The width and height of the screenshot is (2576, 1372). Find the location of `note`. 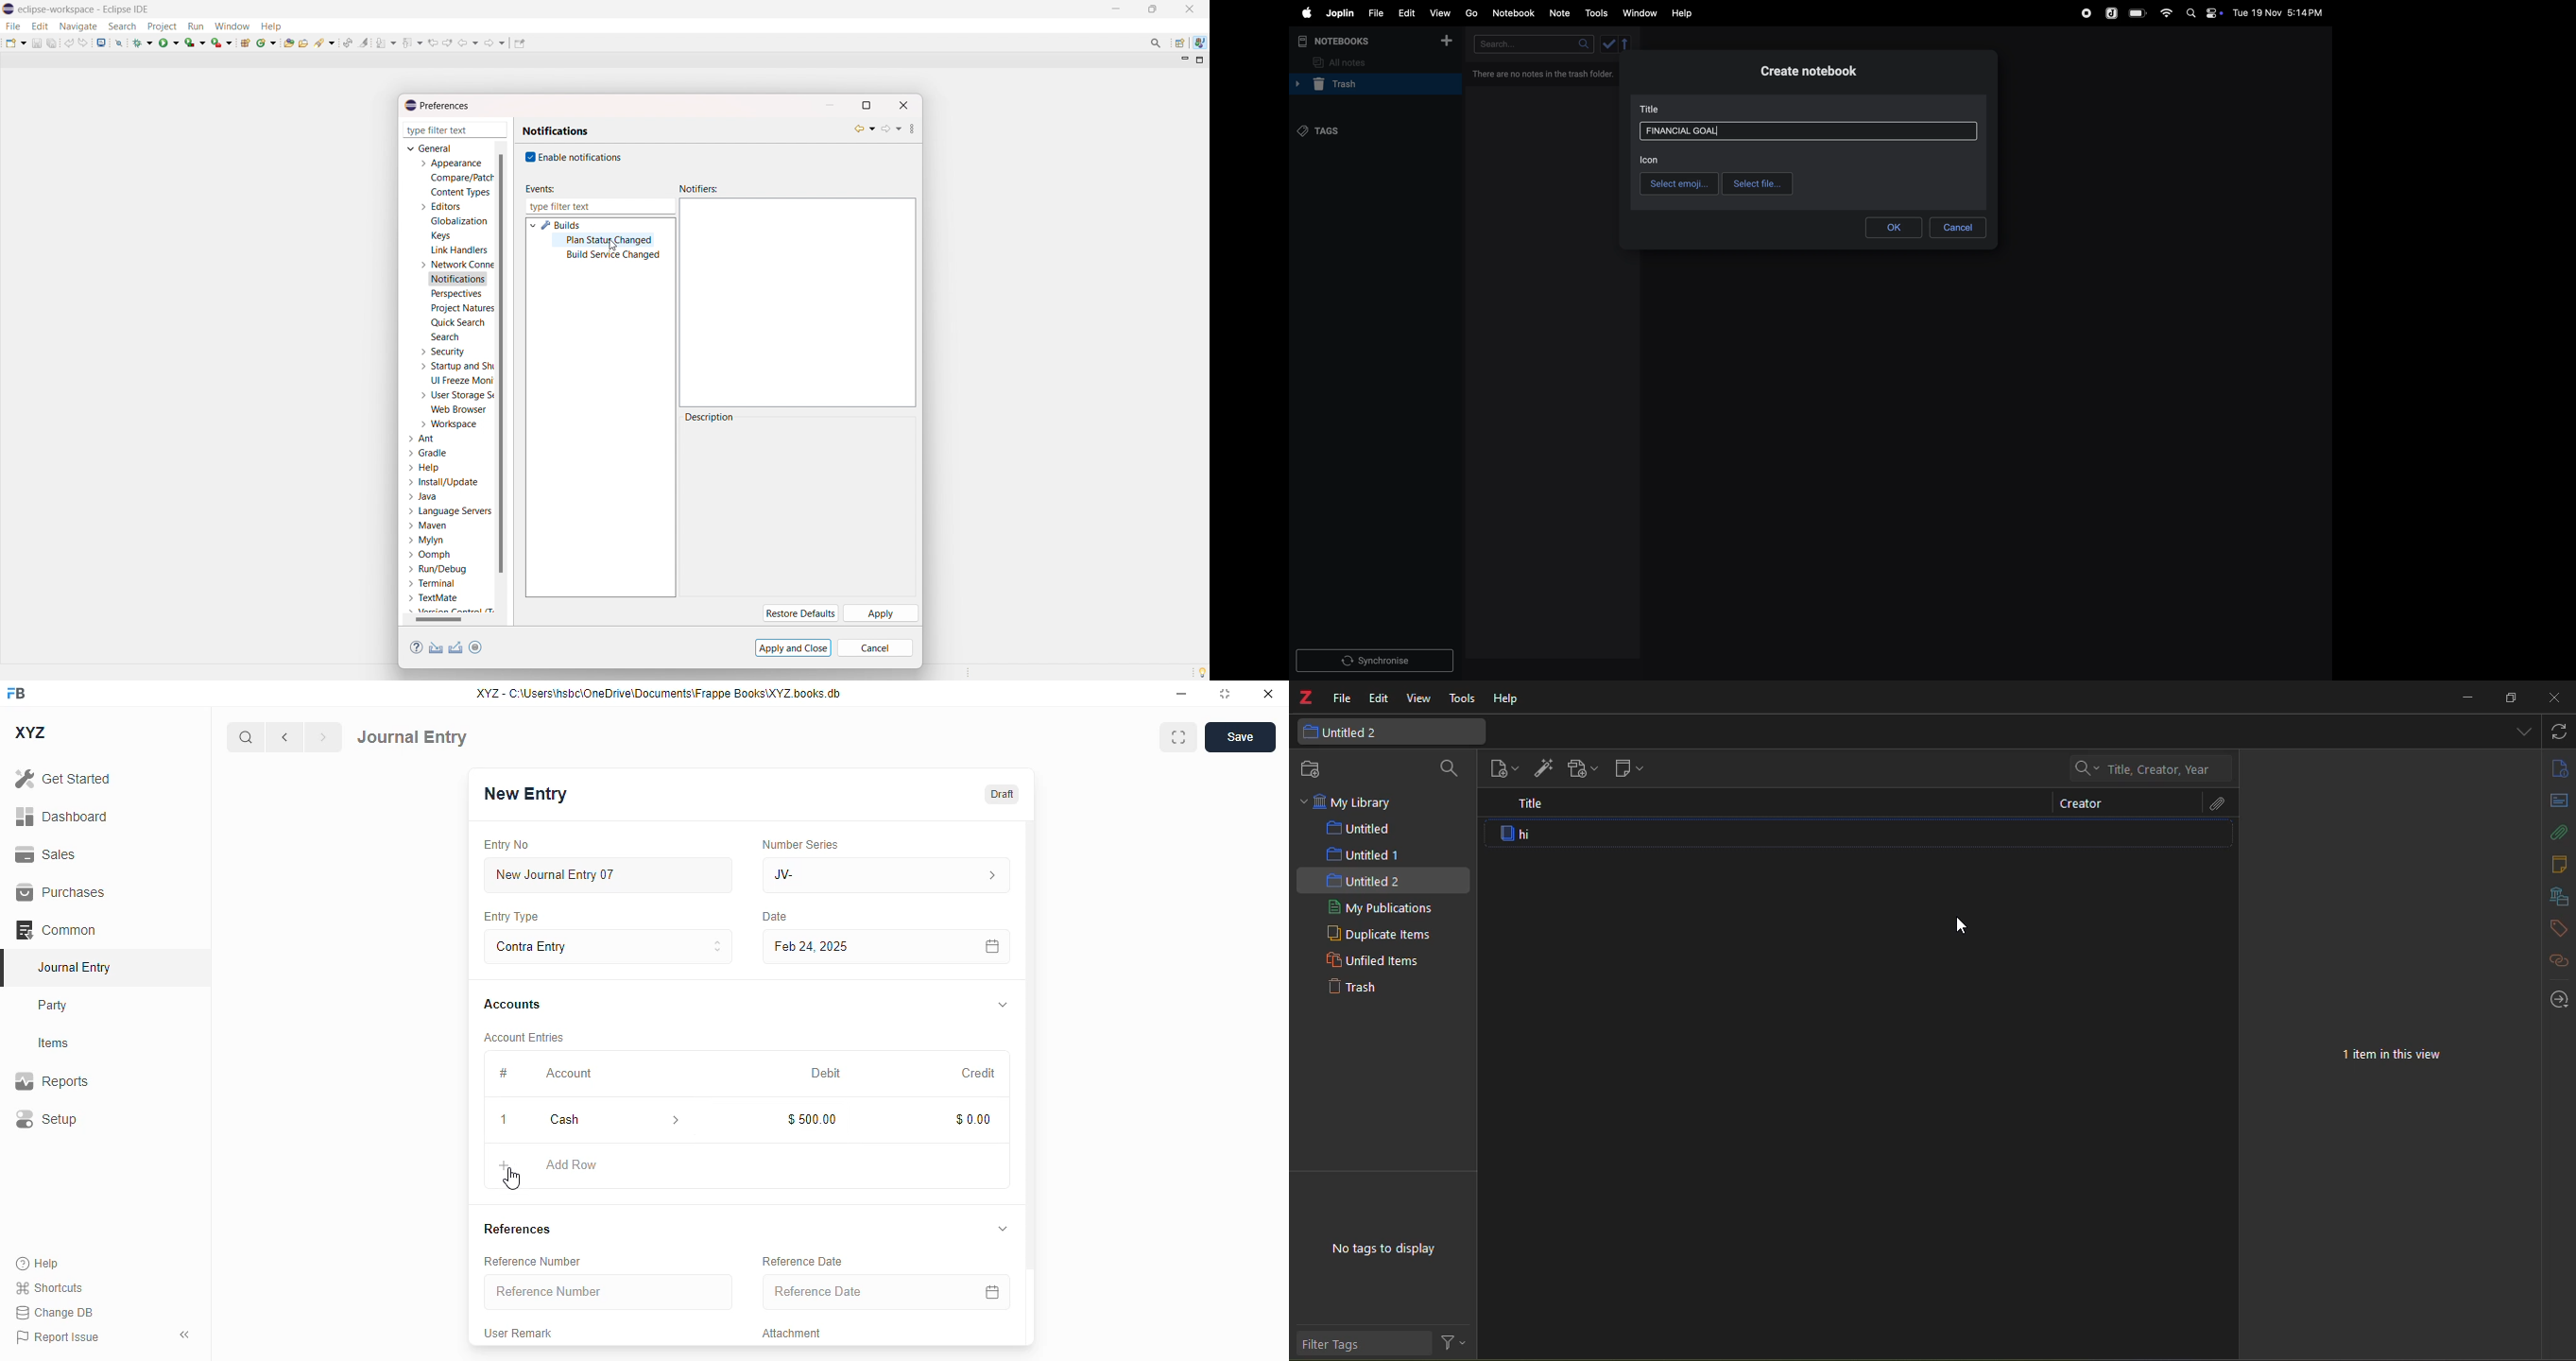

note is located at coordinates (1561, 14).